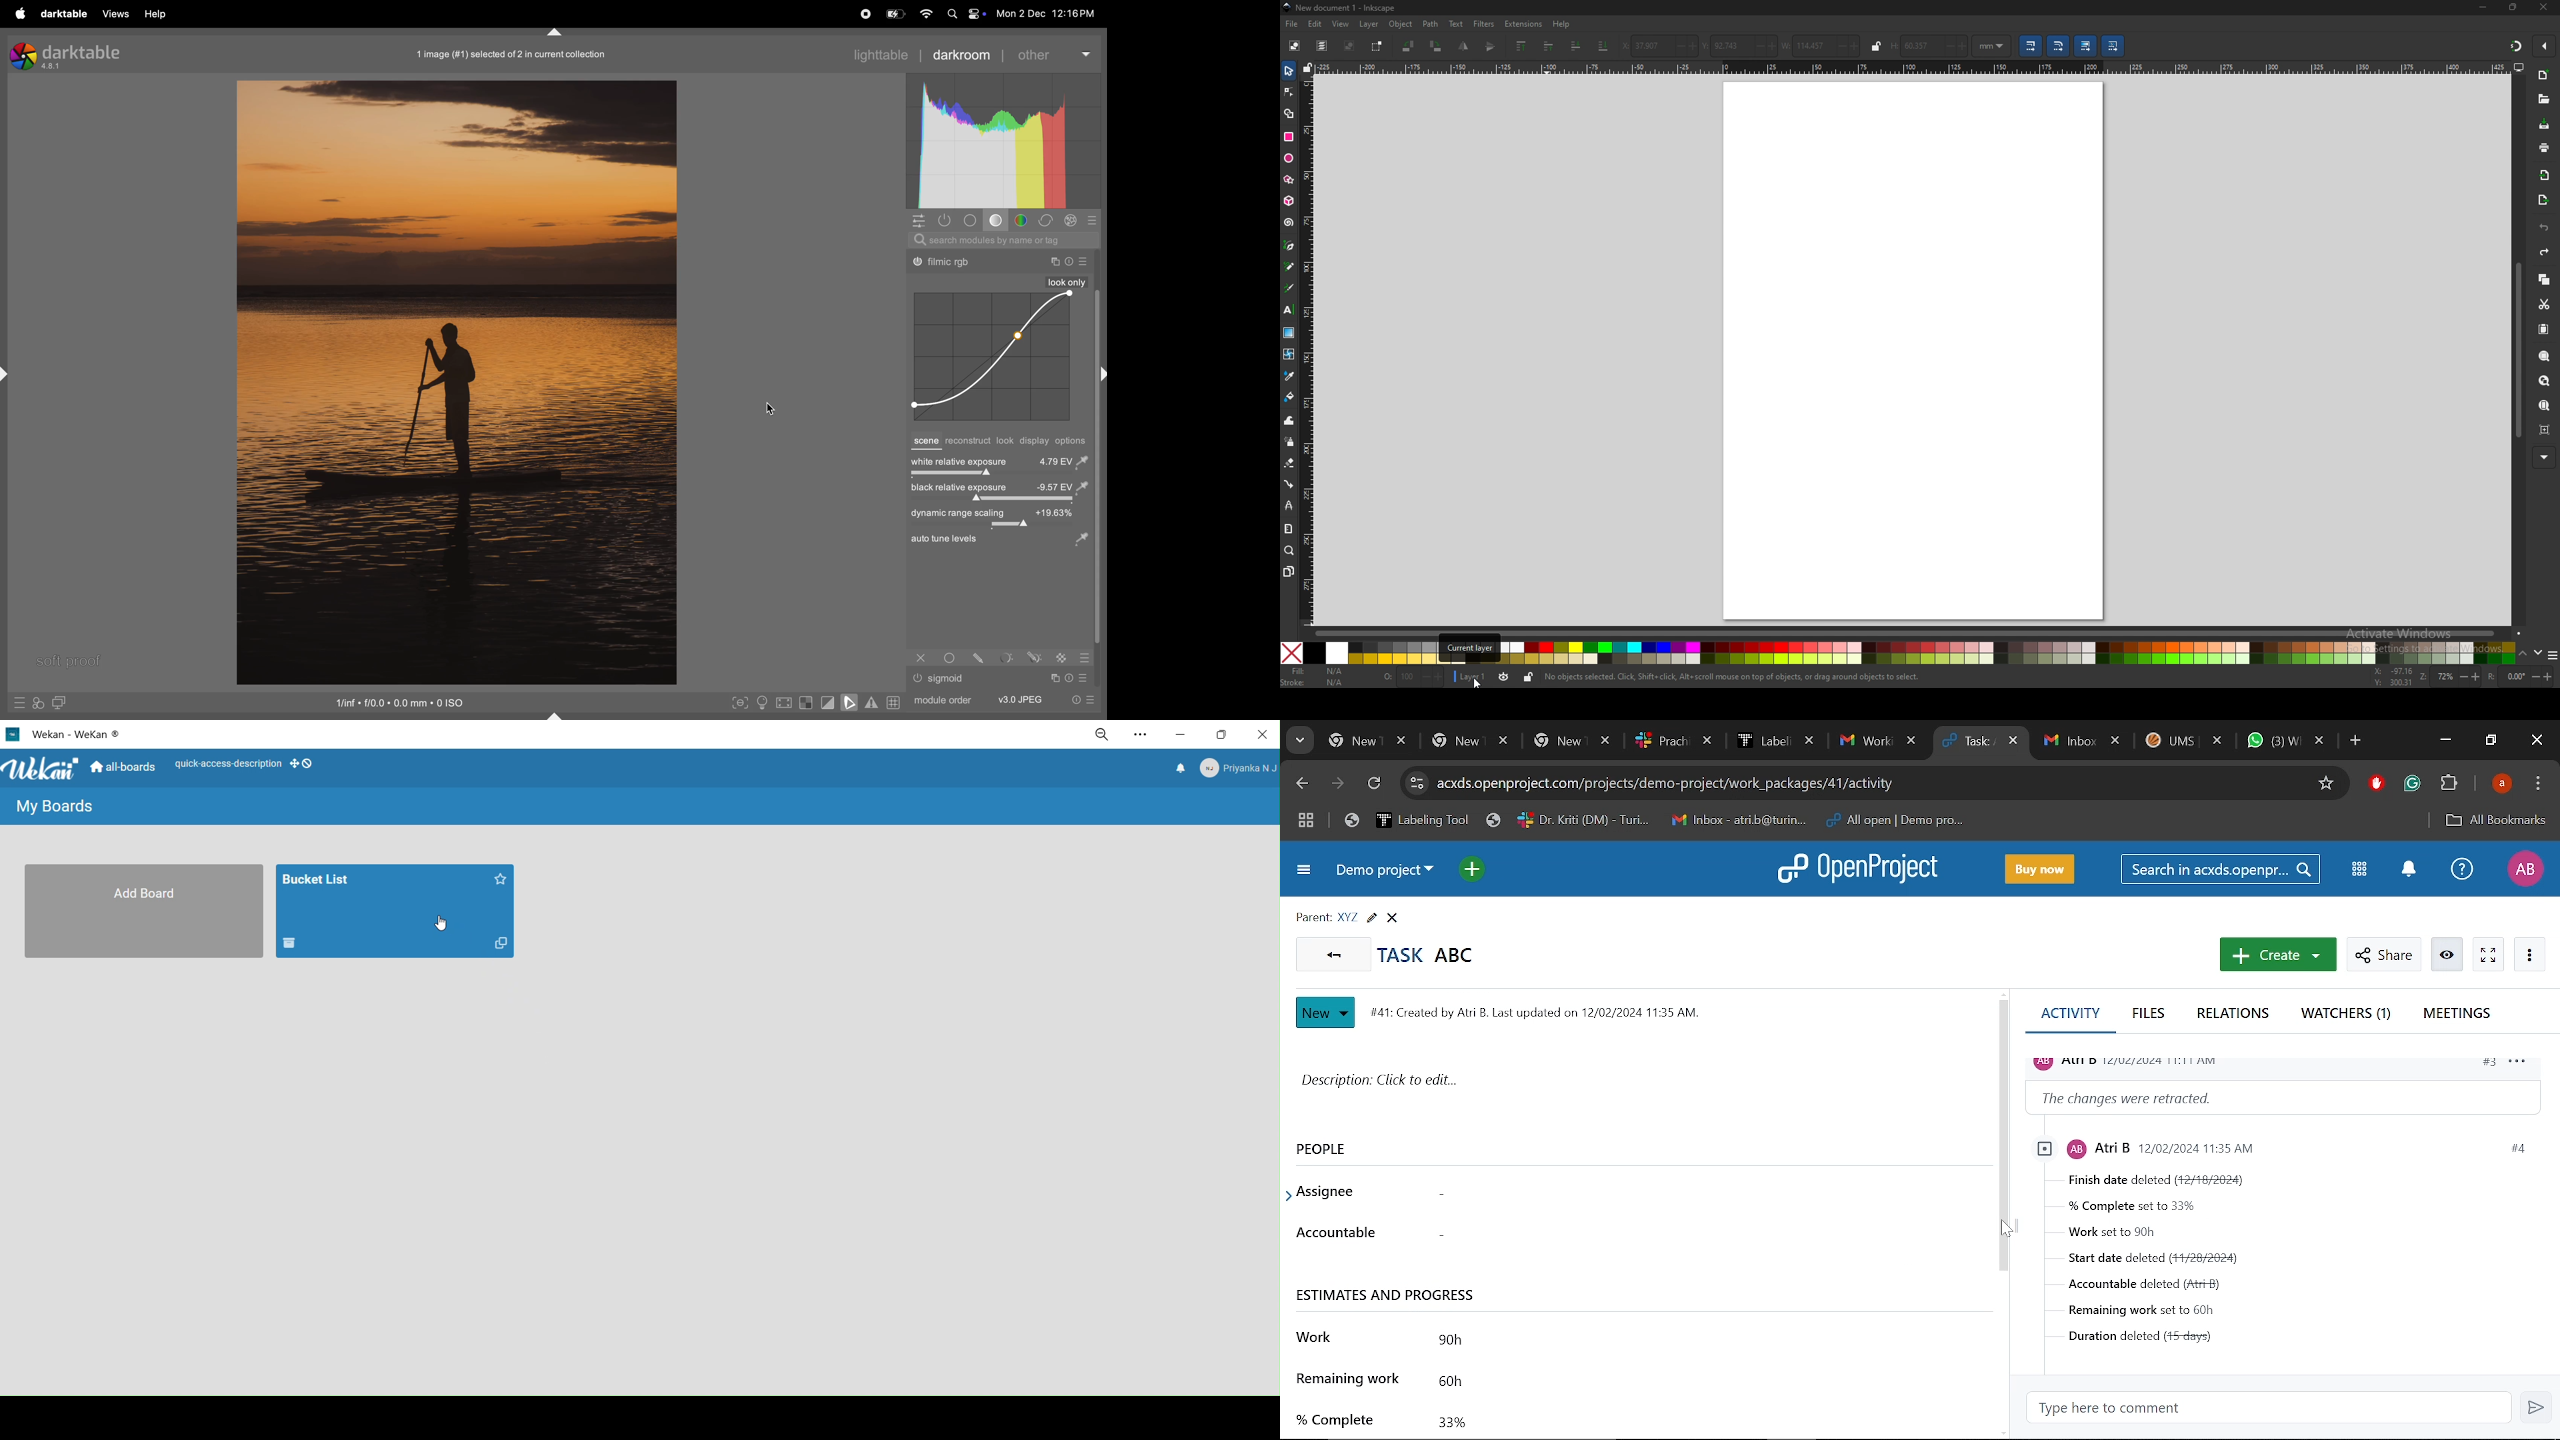 The image size is (2576, 1456). I want to click on , so click(1086, 677).